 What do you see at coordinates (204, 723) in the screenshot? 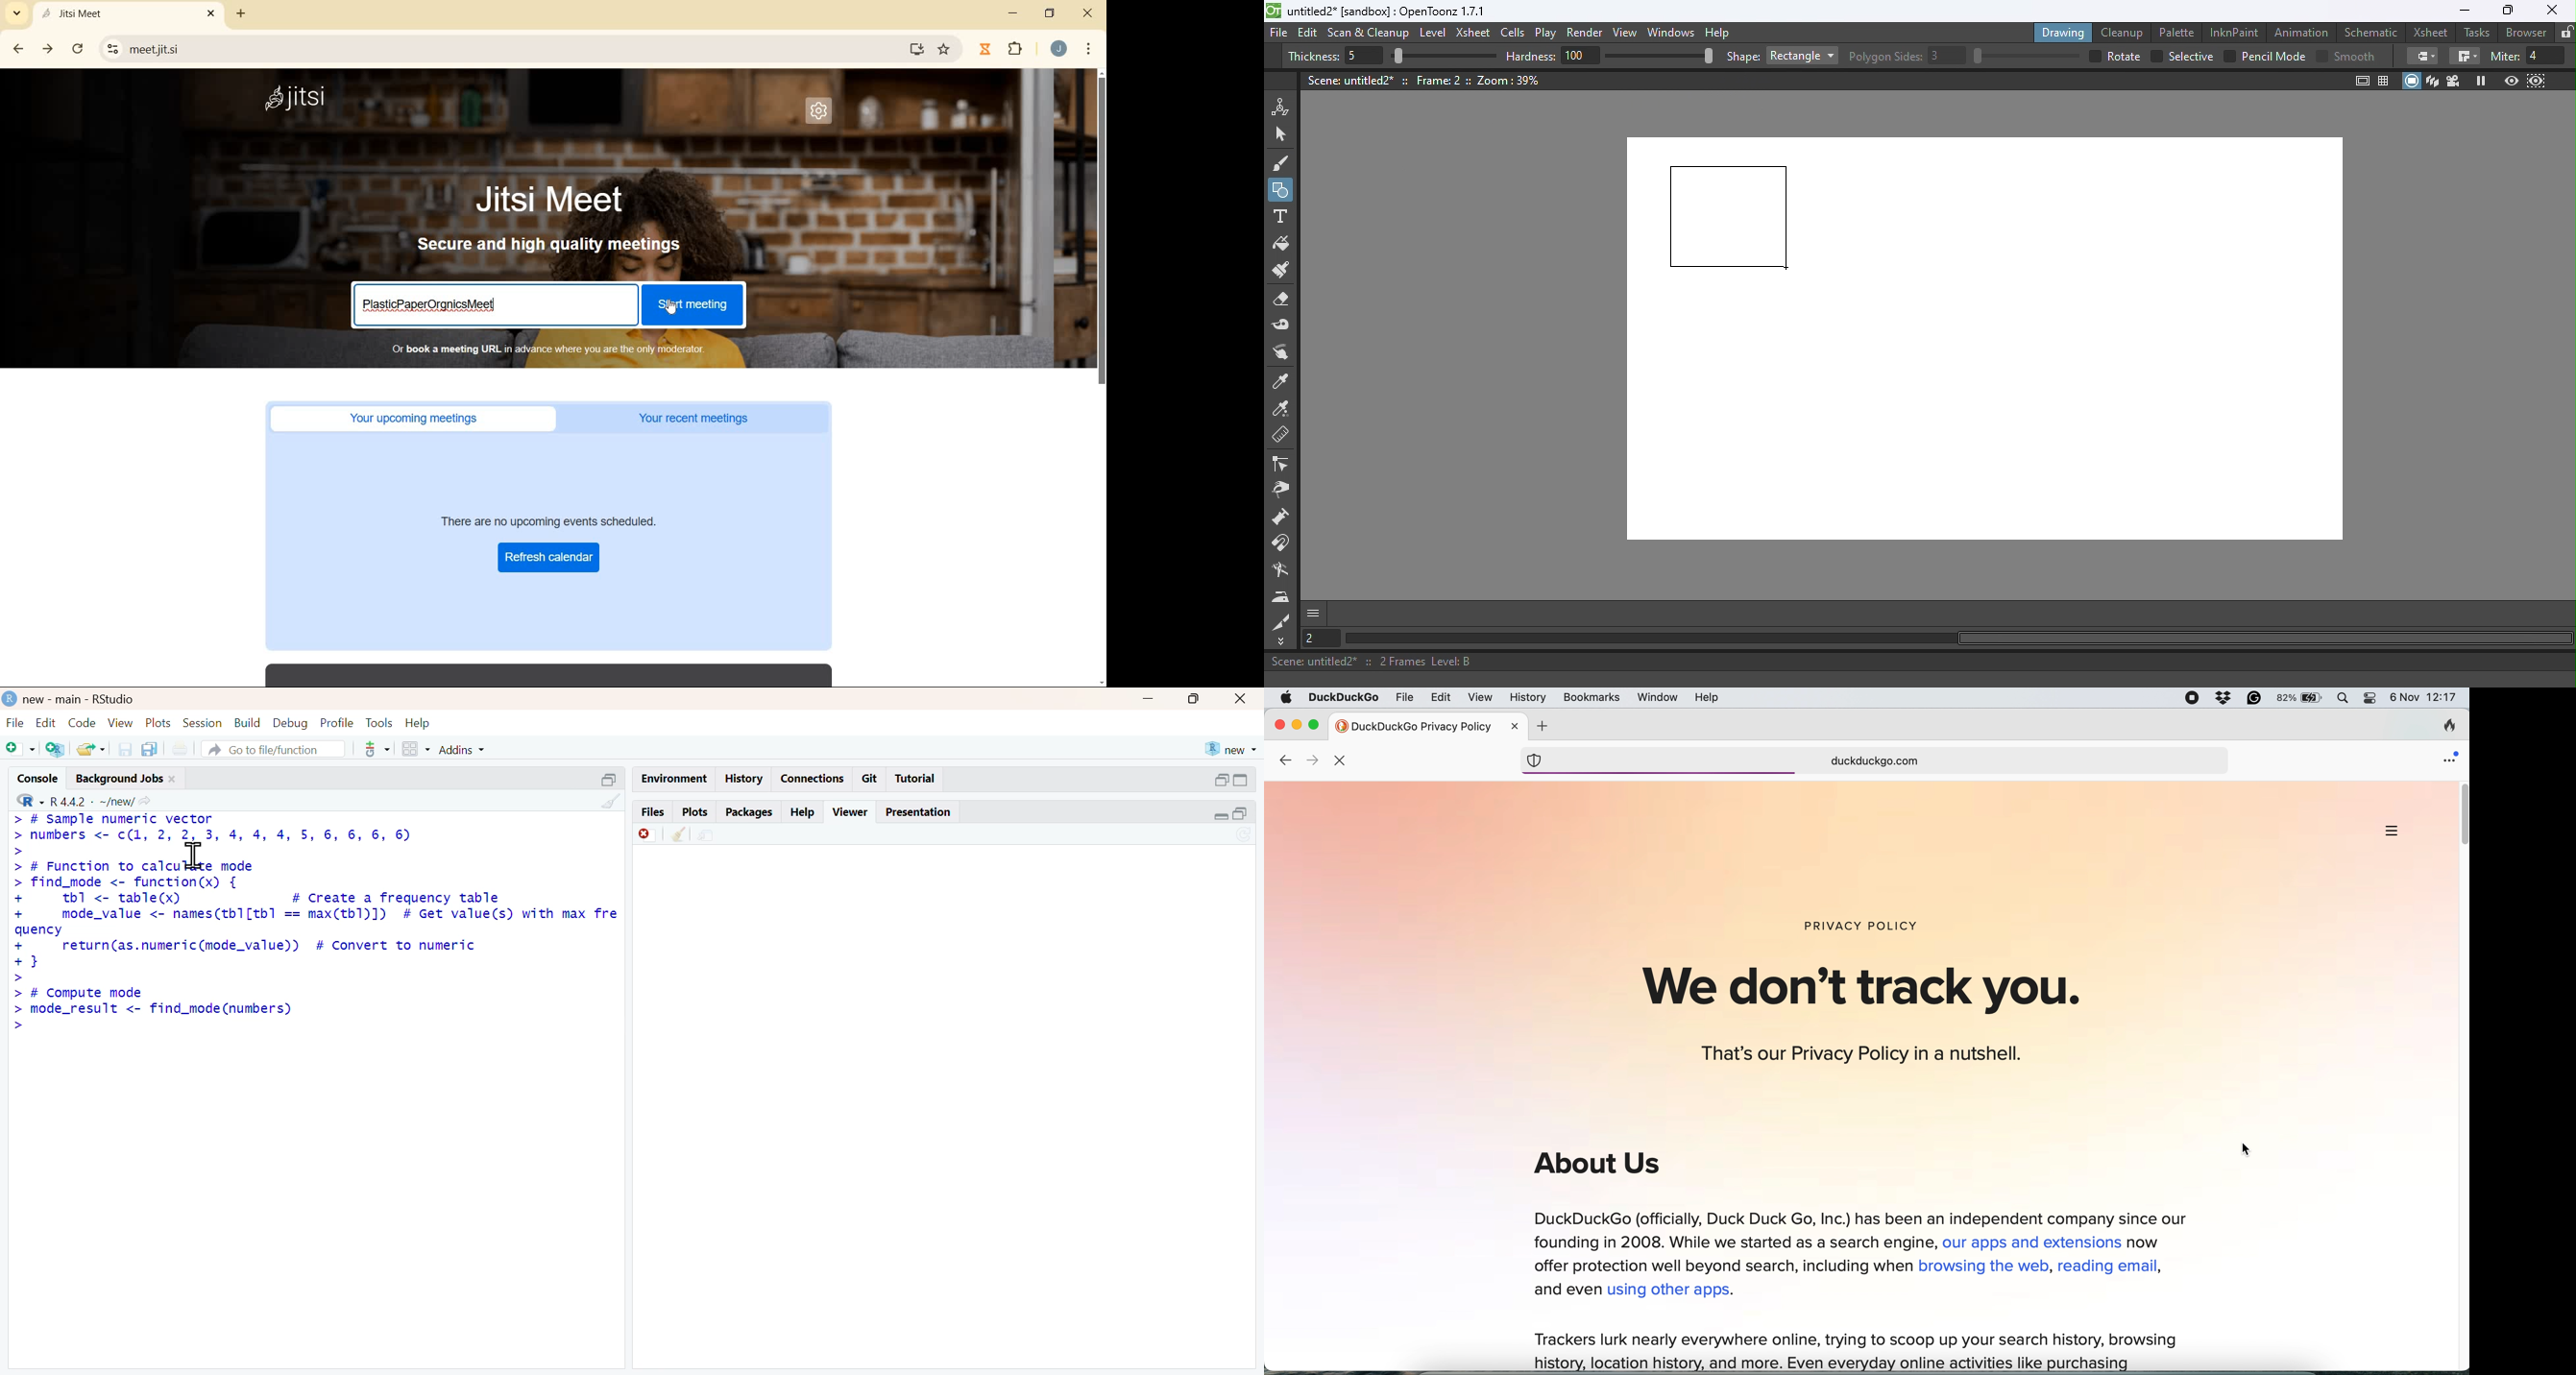
I see `session` at bounding box center [204, 723].